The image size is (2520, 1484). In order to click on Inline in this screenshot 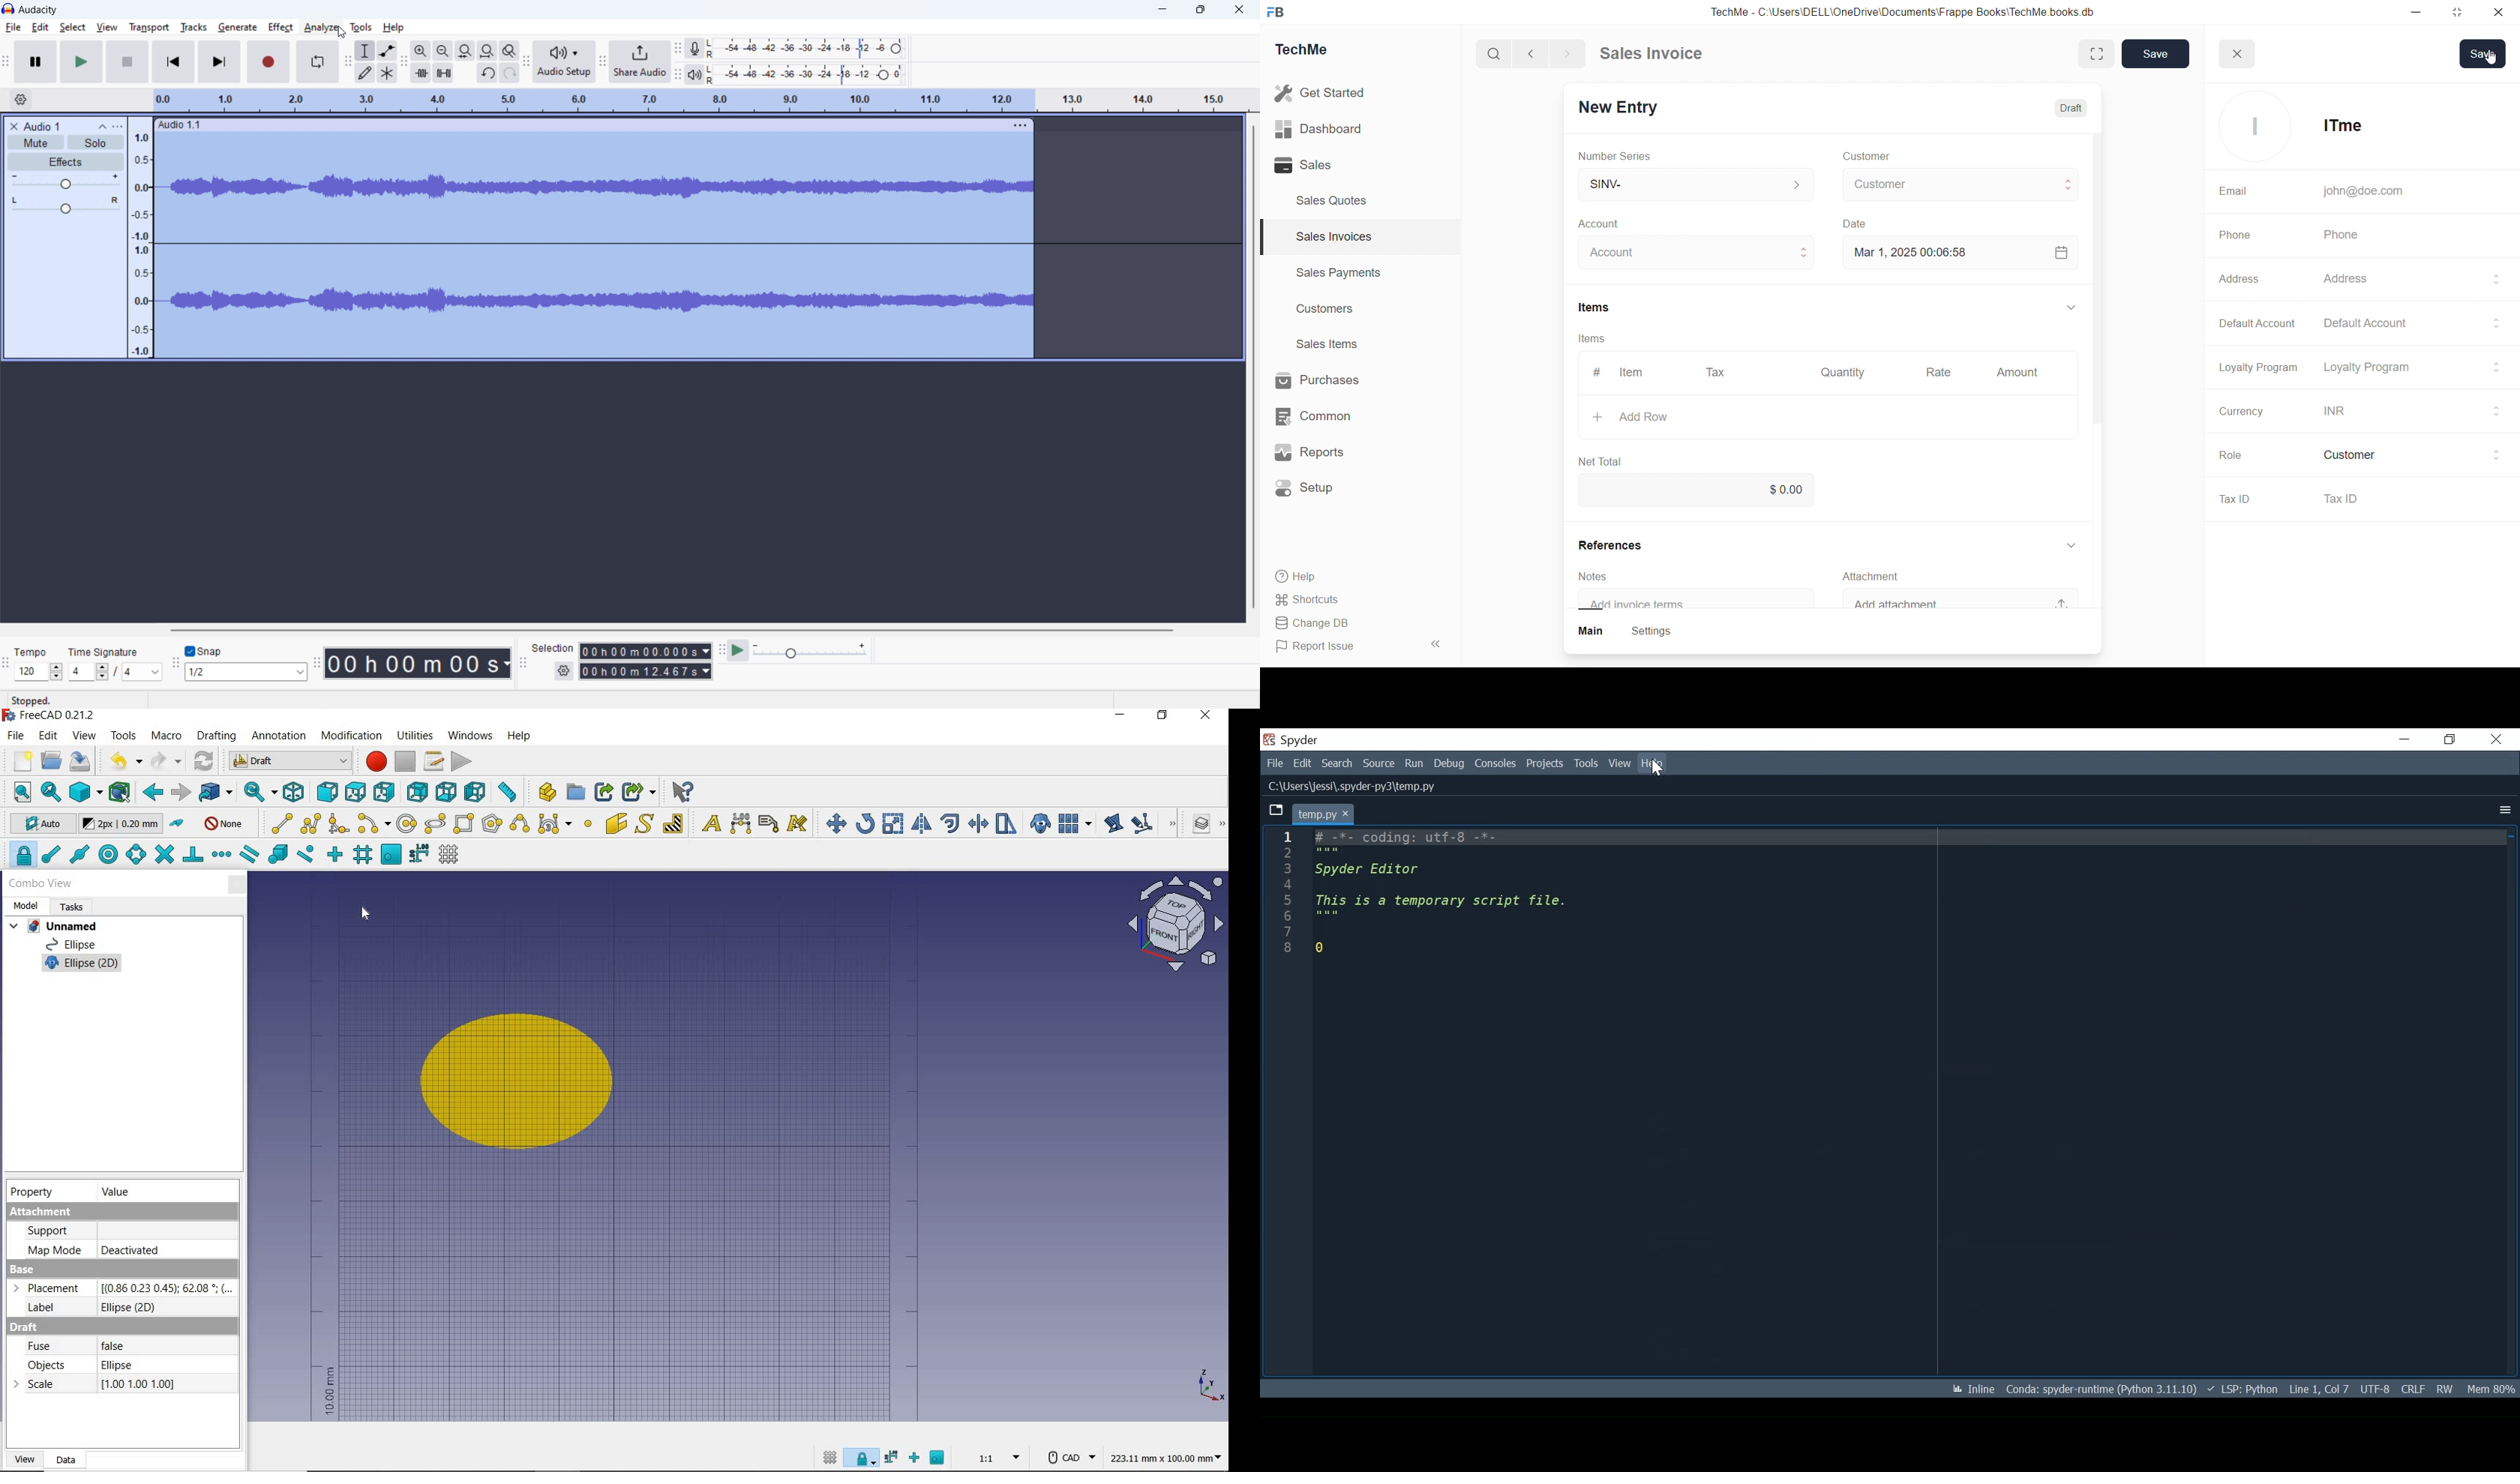, I will do `click(1968, 1390)`.